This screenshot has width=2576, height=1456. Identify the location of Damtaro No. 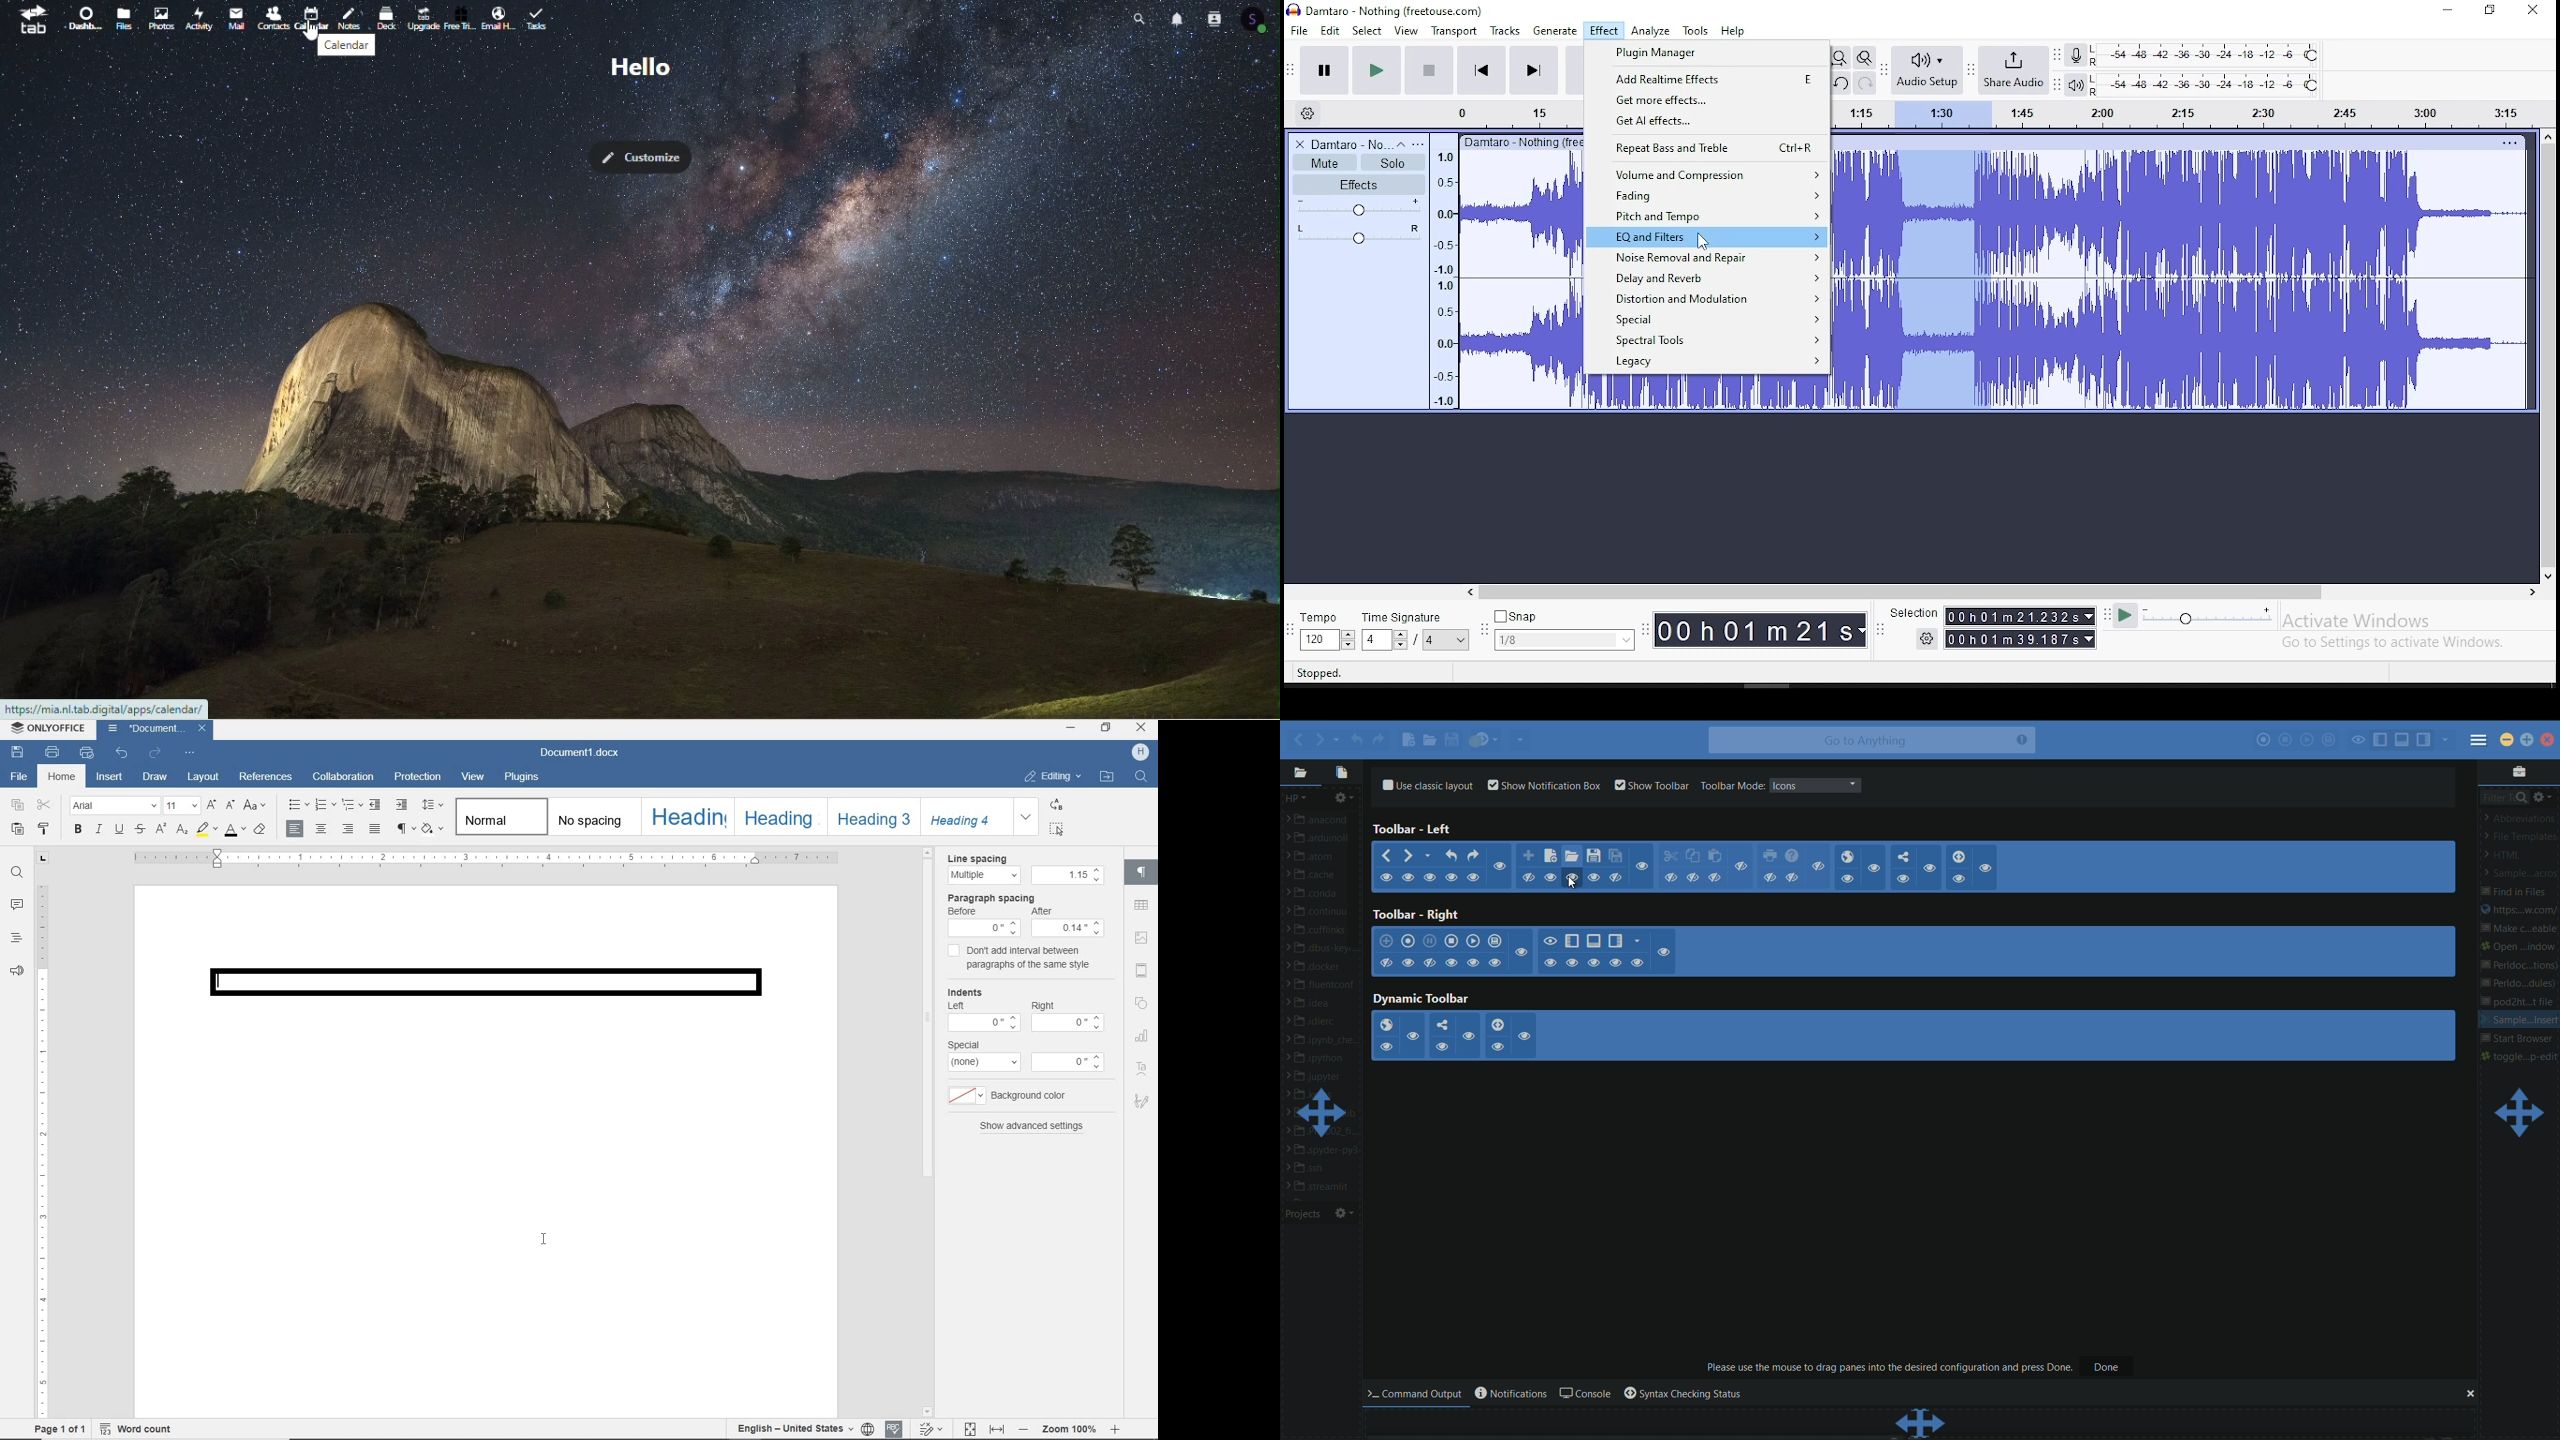
(1350, 144).